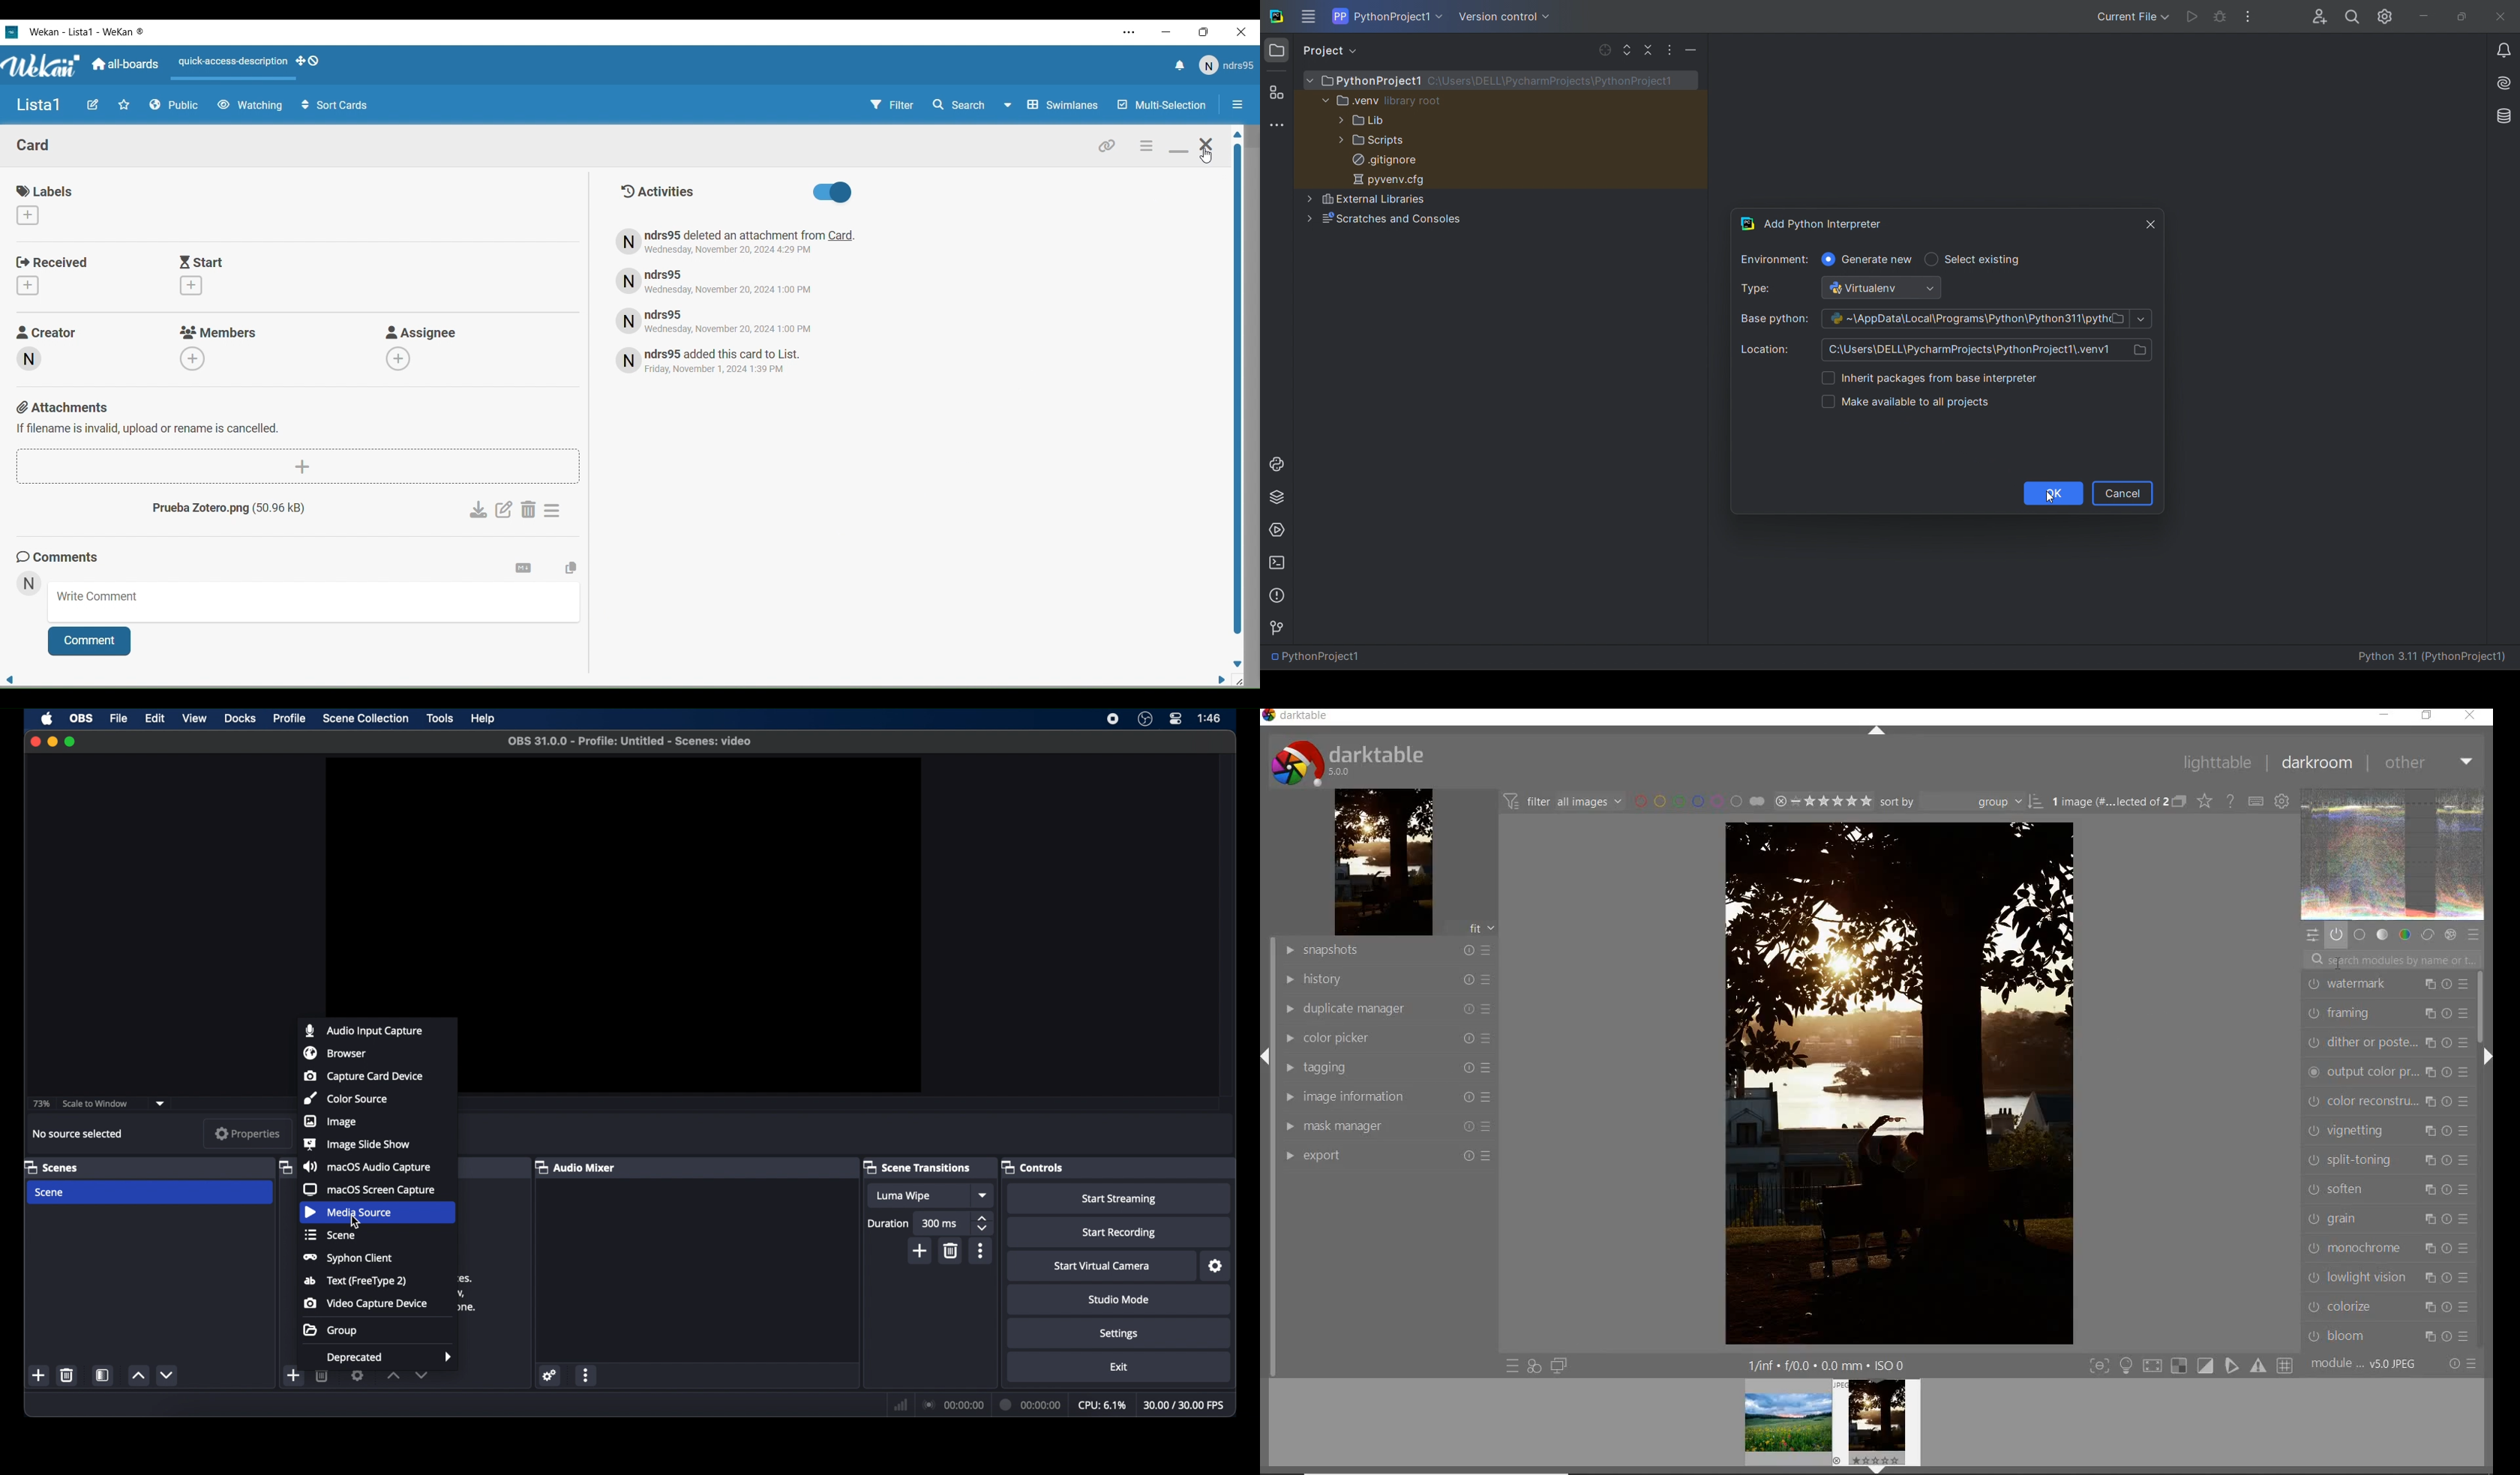 The width and height of the screenshot is (2520, 1484). Describe the element at coordinates (358, 1375) in the screenshot. I see `settings` at that location.